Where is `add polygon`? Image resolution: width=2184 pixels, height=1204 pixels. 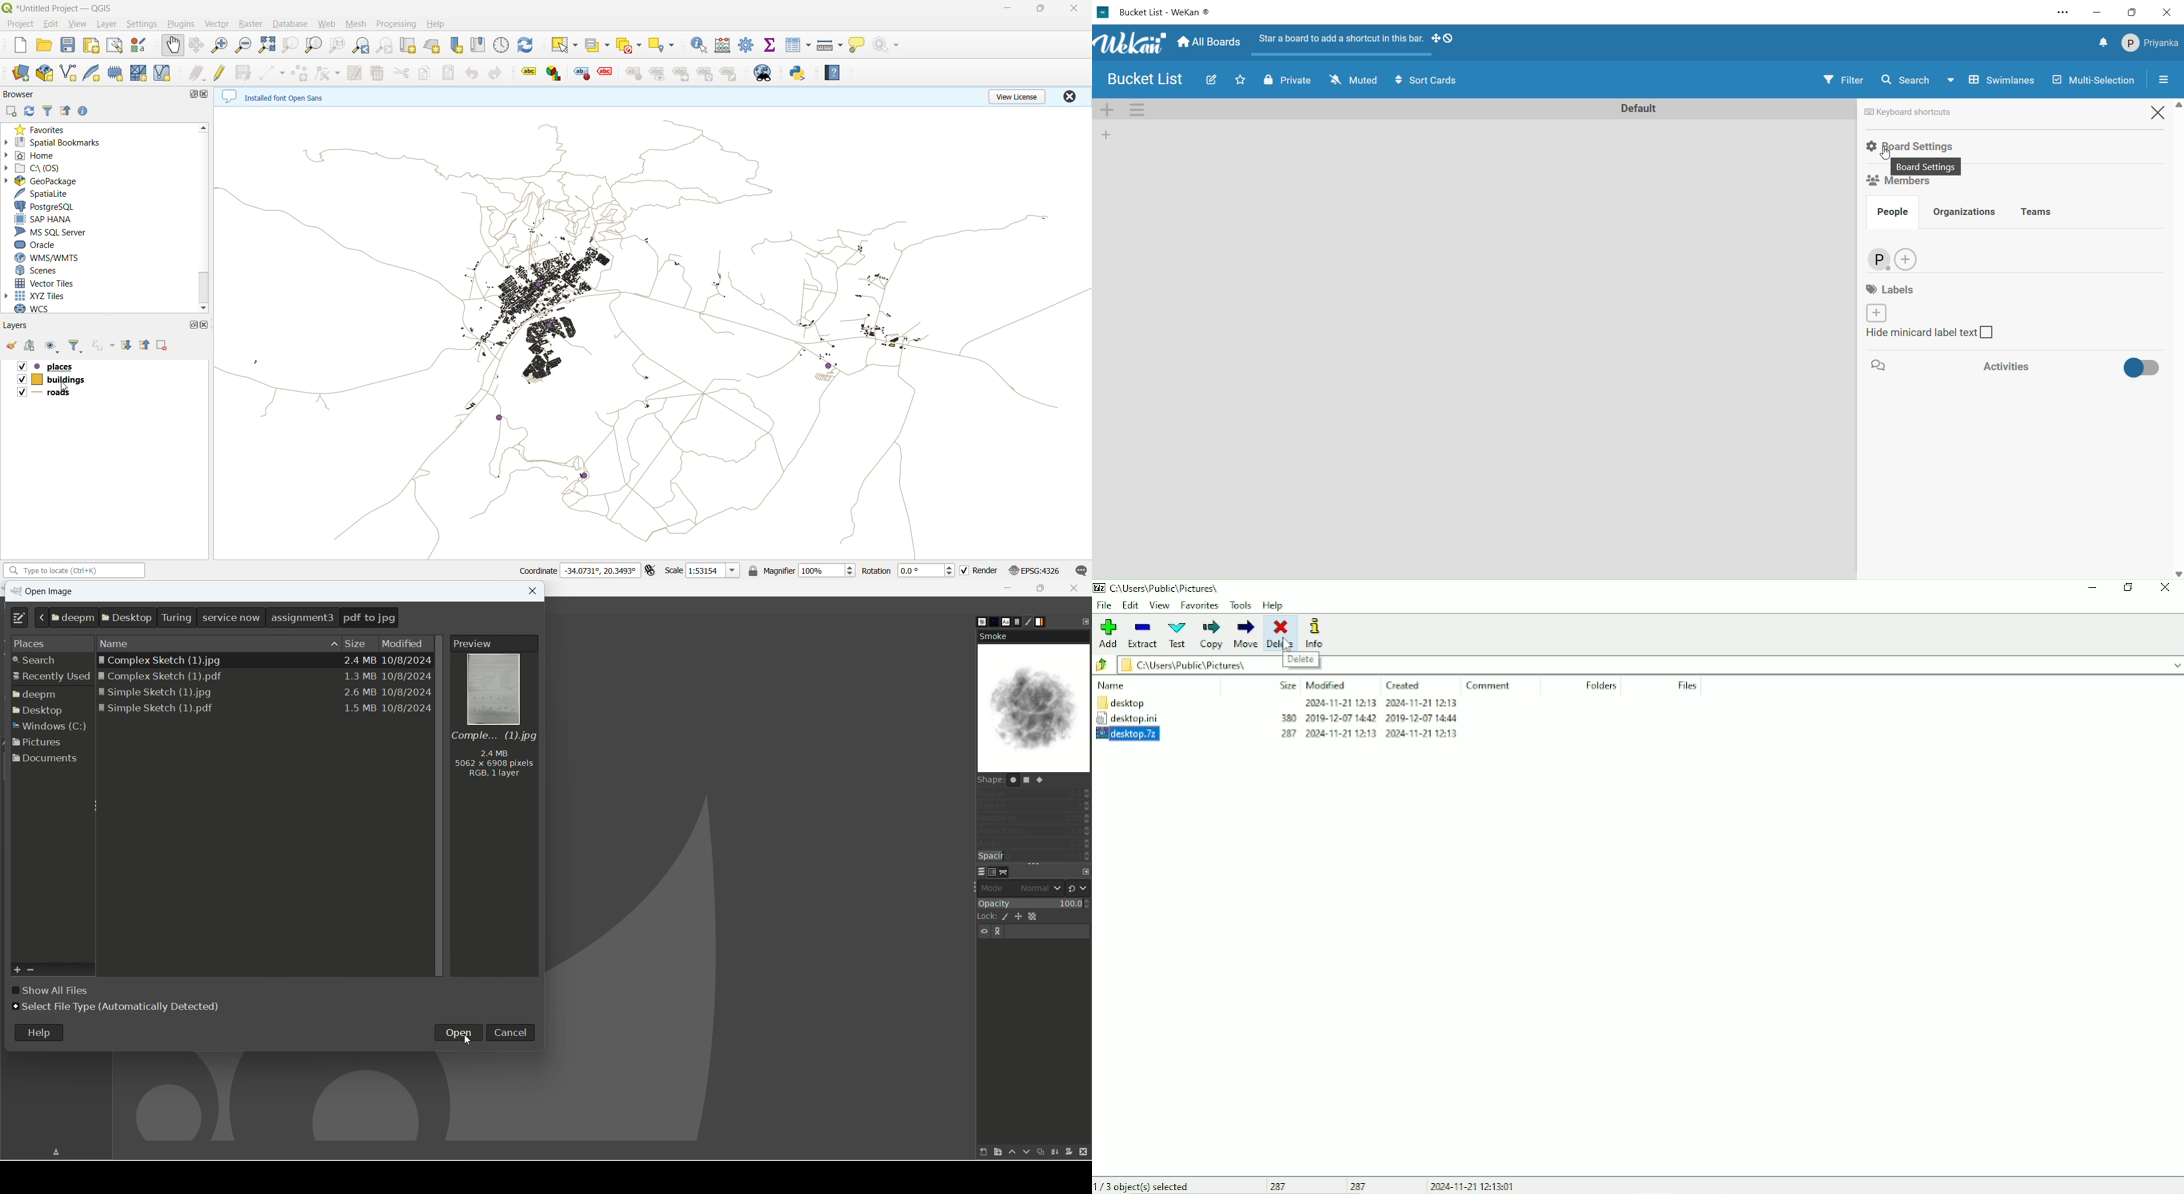
add polygon is located at coordinates (302, 73).